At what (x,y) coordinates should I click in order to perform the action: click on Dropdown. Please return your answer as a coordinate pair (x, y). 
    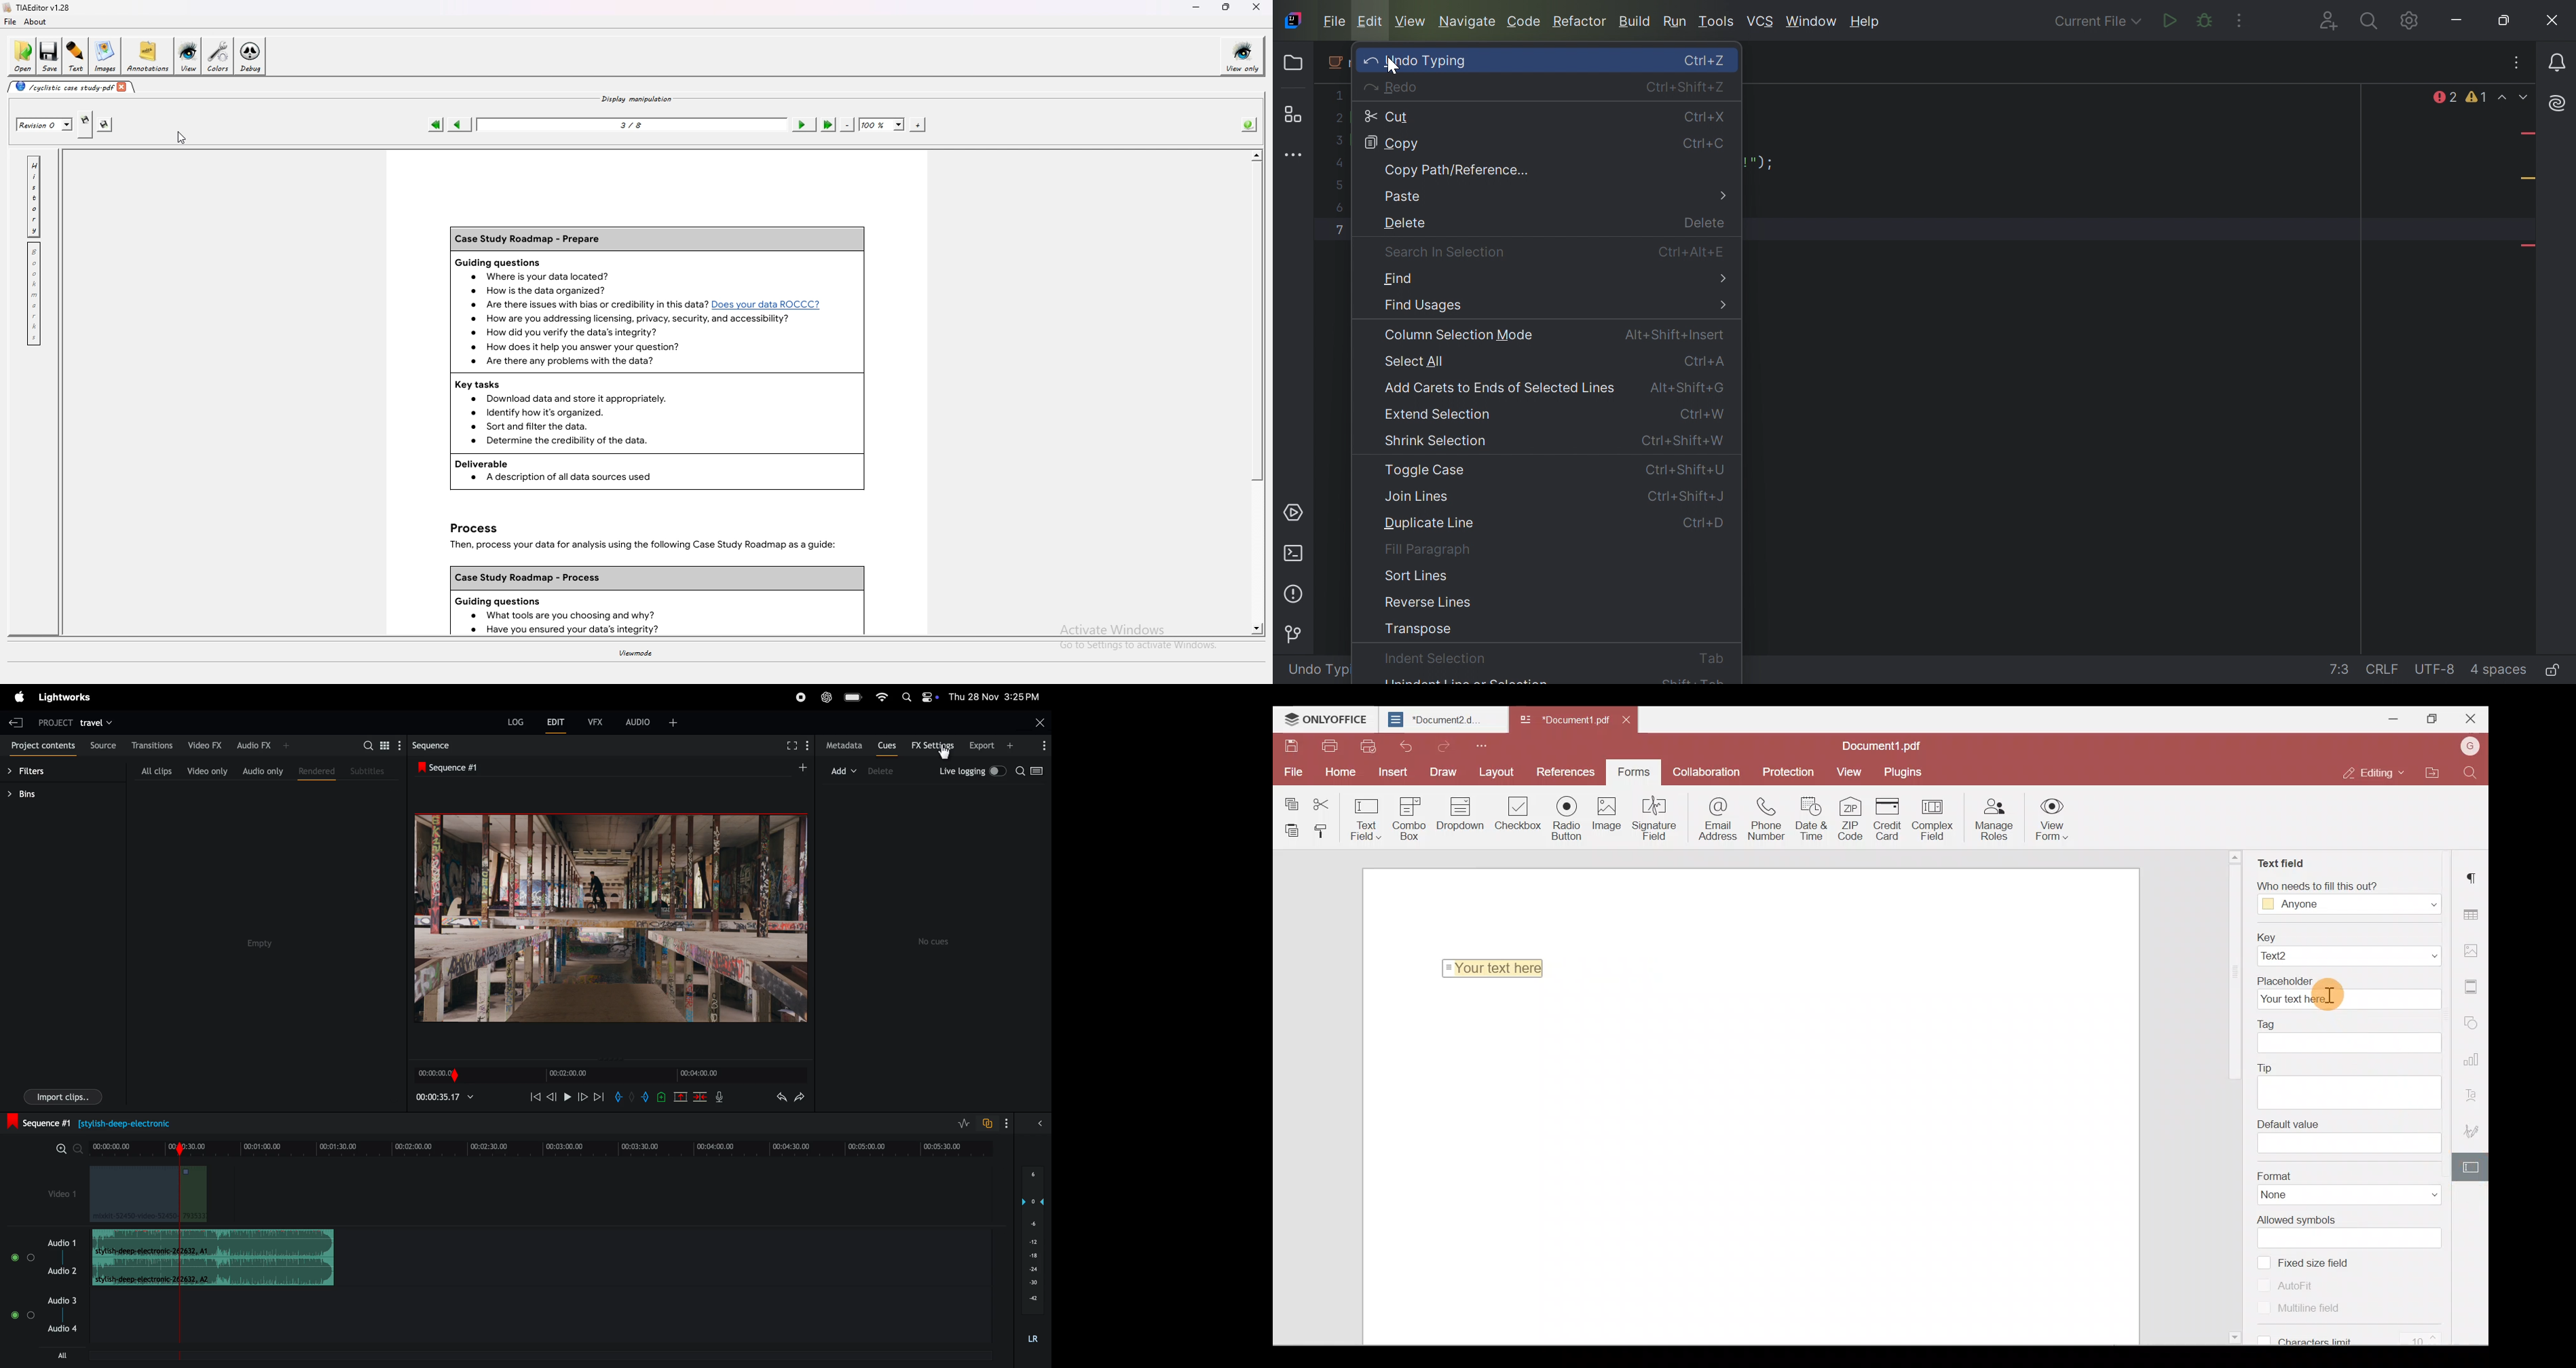
    Looking at the image, I should click on (2419, 903).